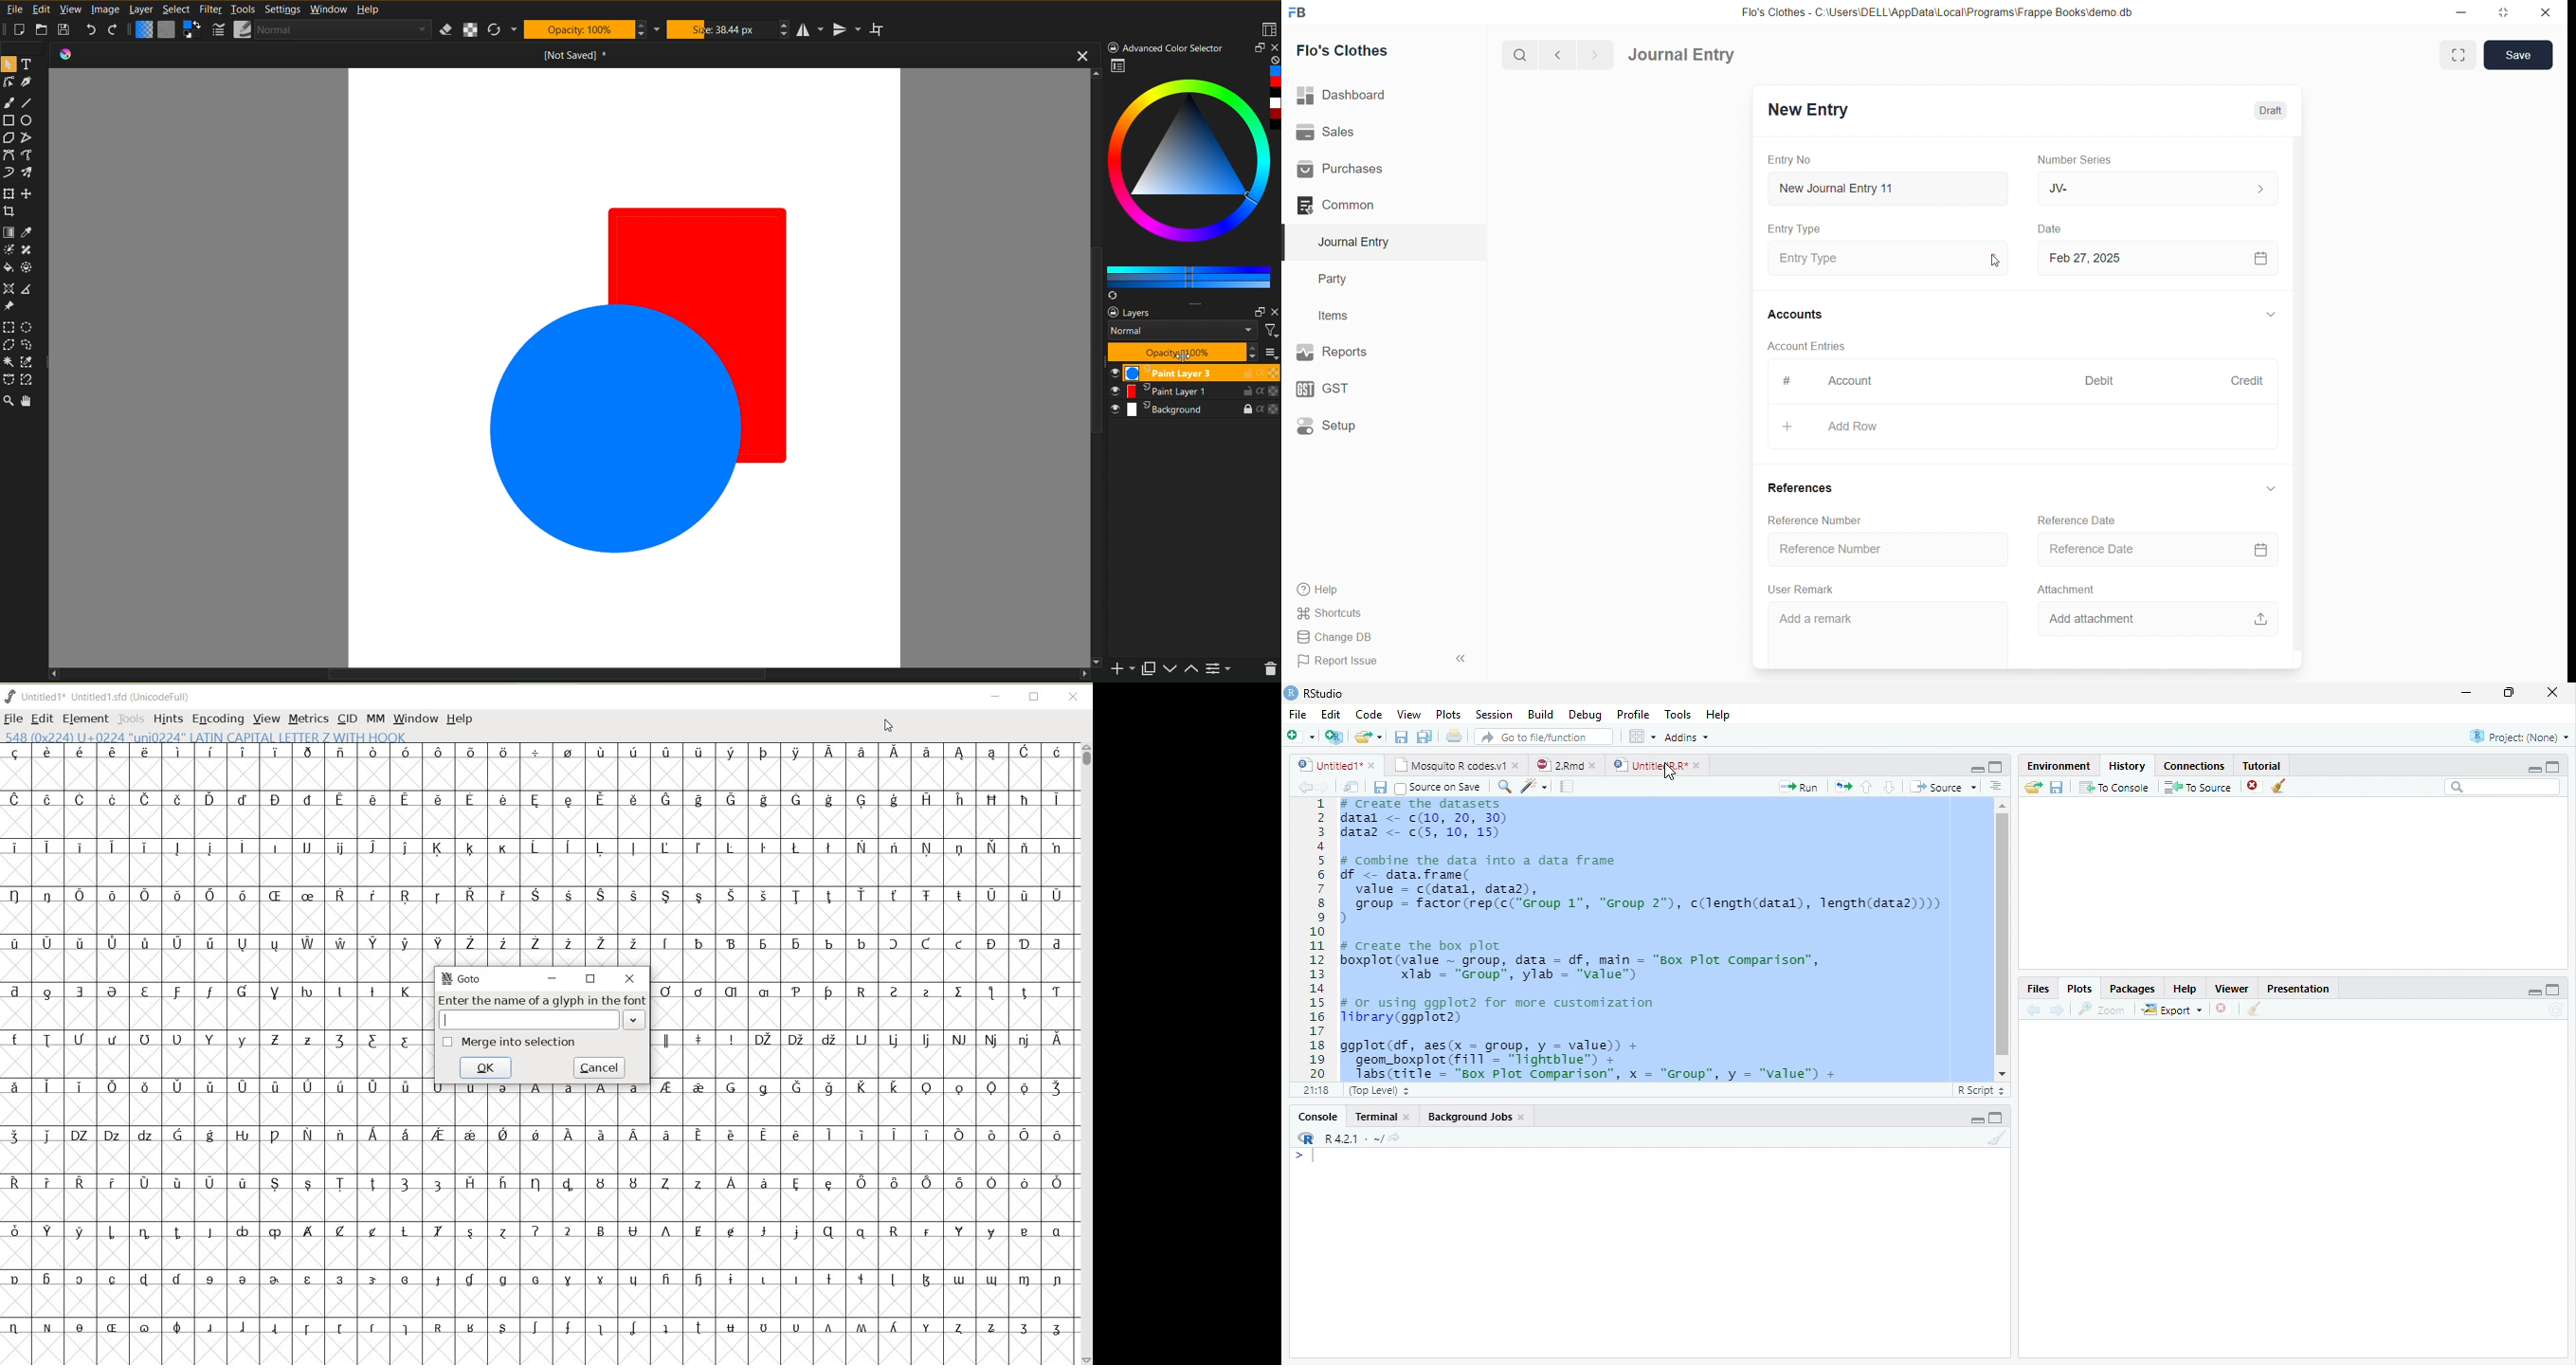 The width and height of the screenshot is (2576, 1372). What do you see at coordinates (543, 1002) in the screenshot?
I see `Enter the name of a glyph in the font` at bounding box center [543, 1002].